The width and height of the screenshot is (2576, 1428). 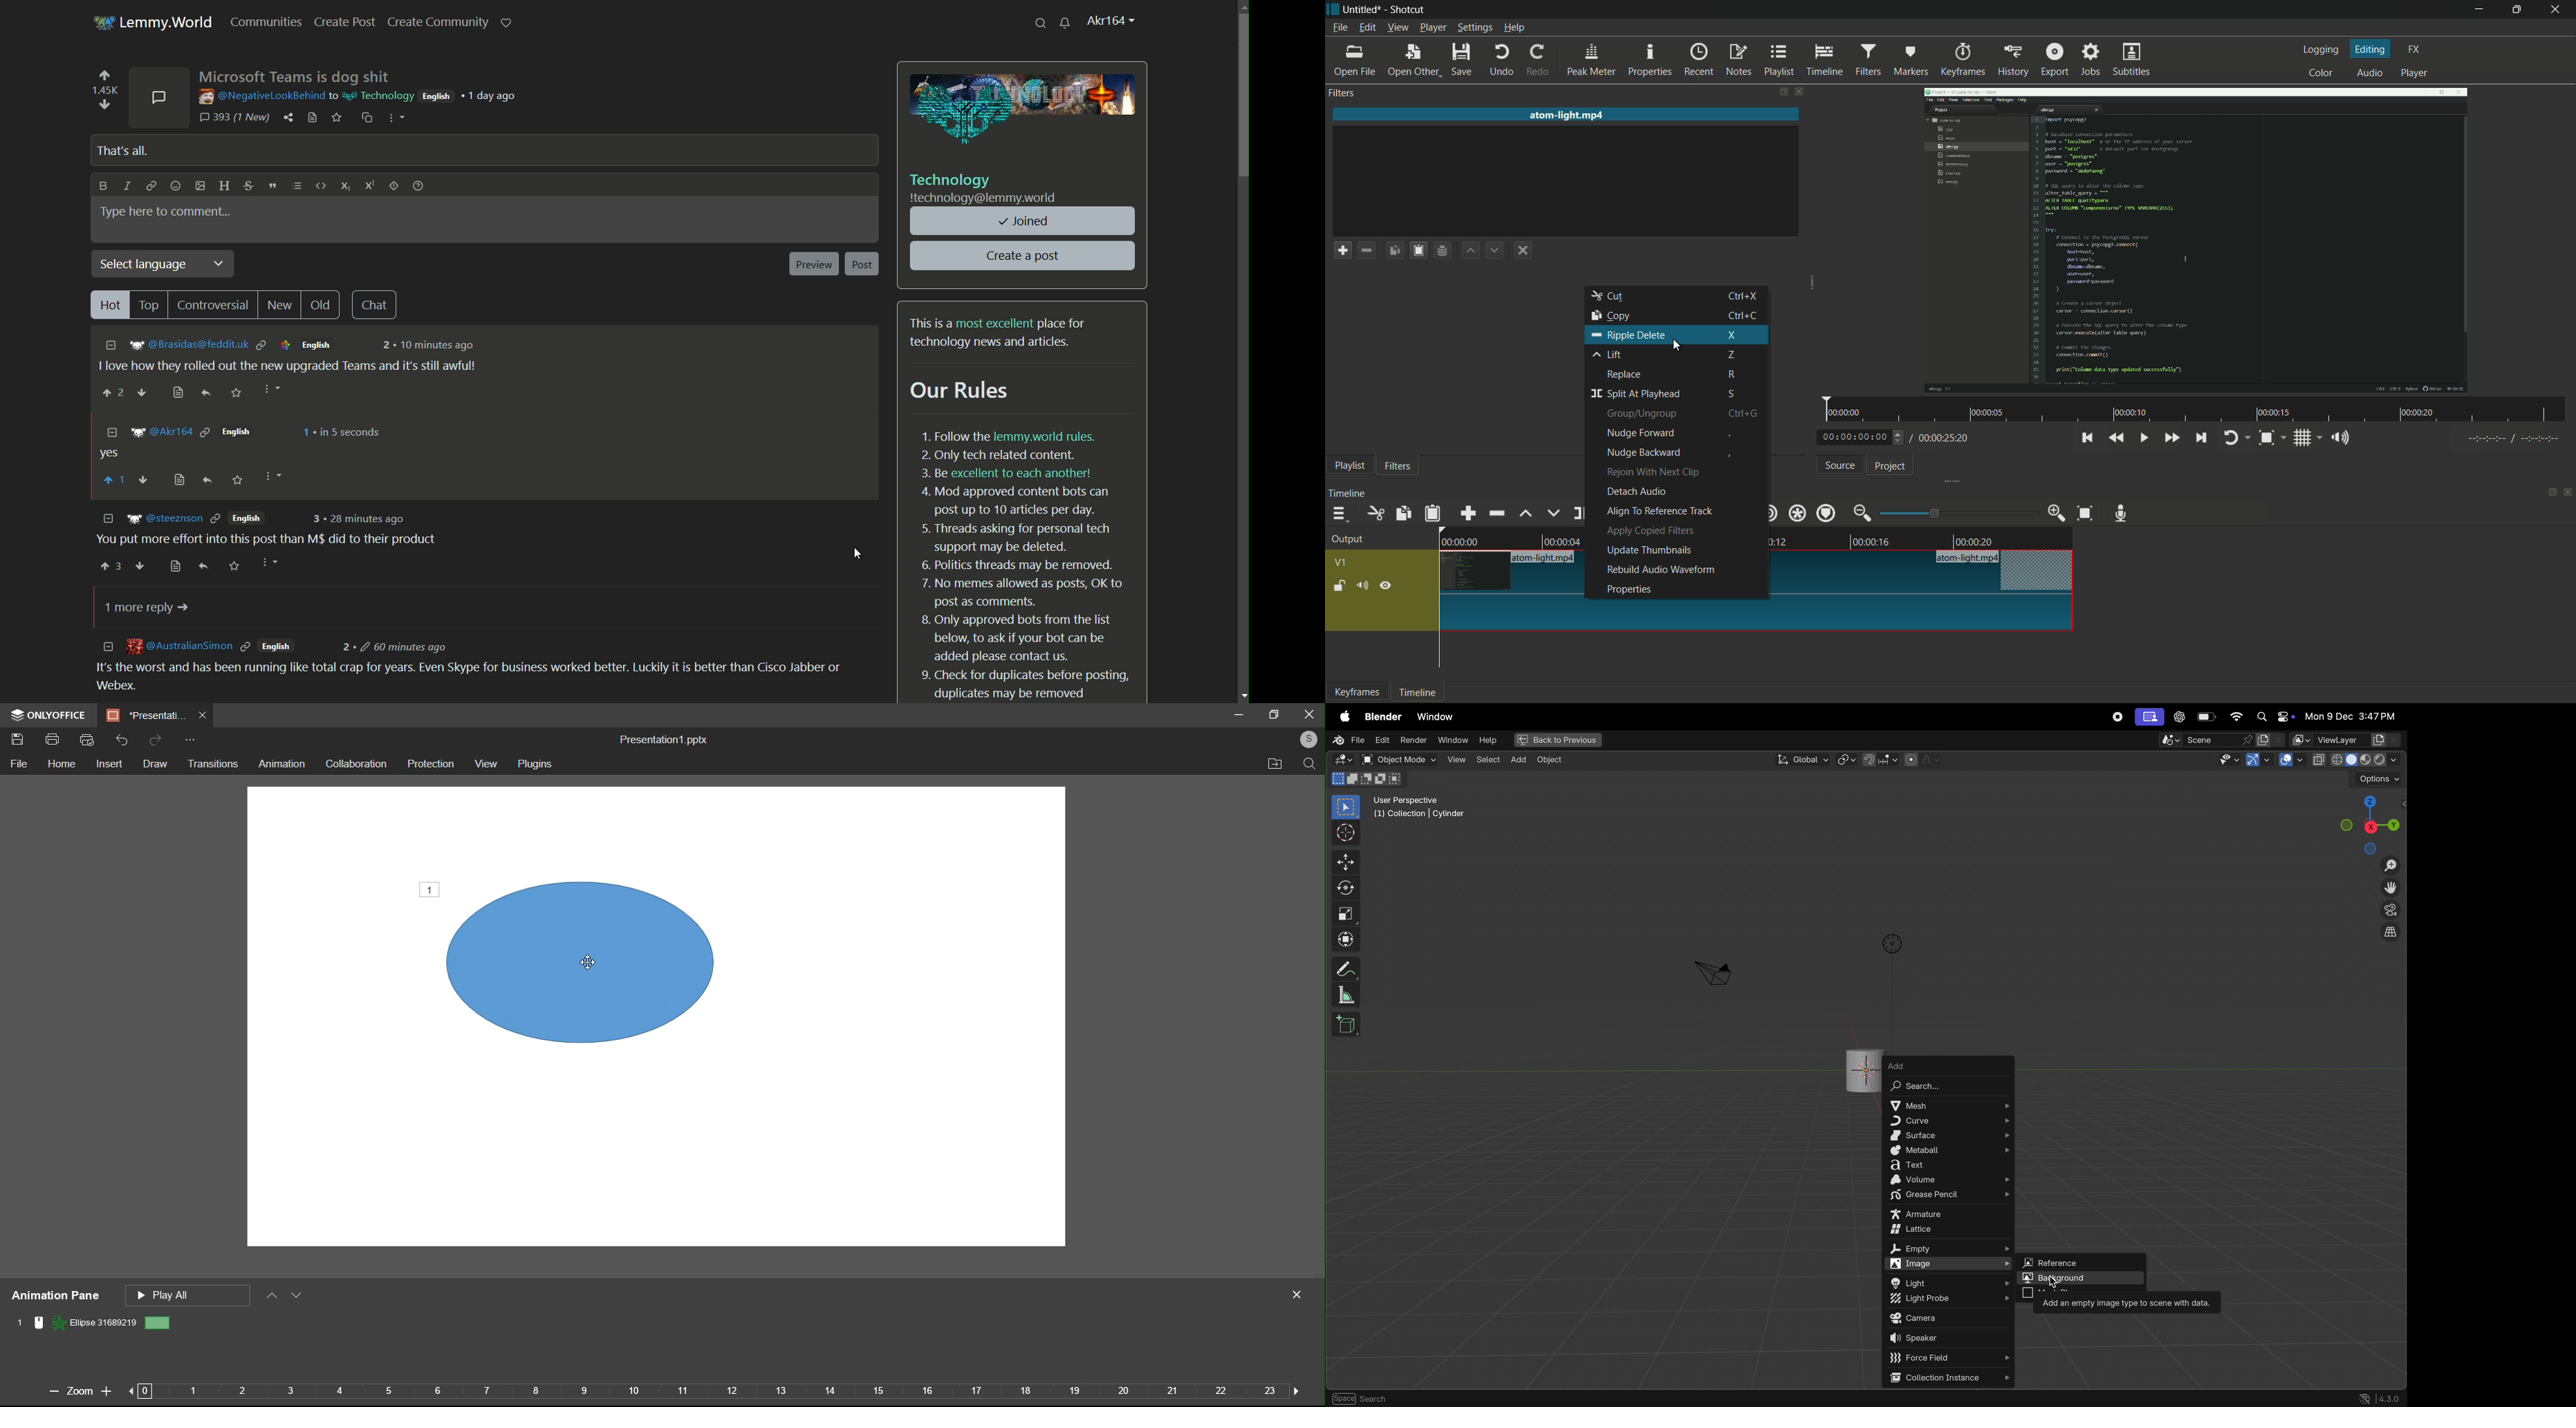 What do you see at coordinates (1841, 466) in the screenshot?
I see `source tab` at bounding box center [1841, 466].